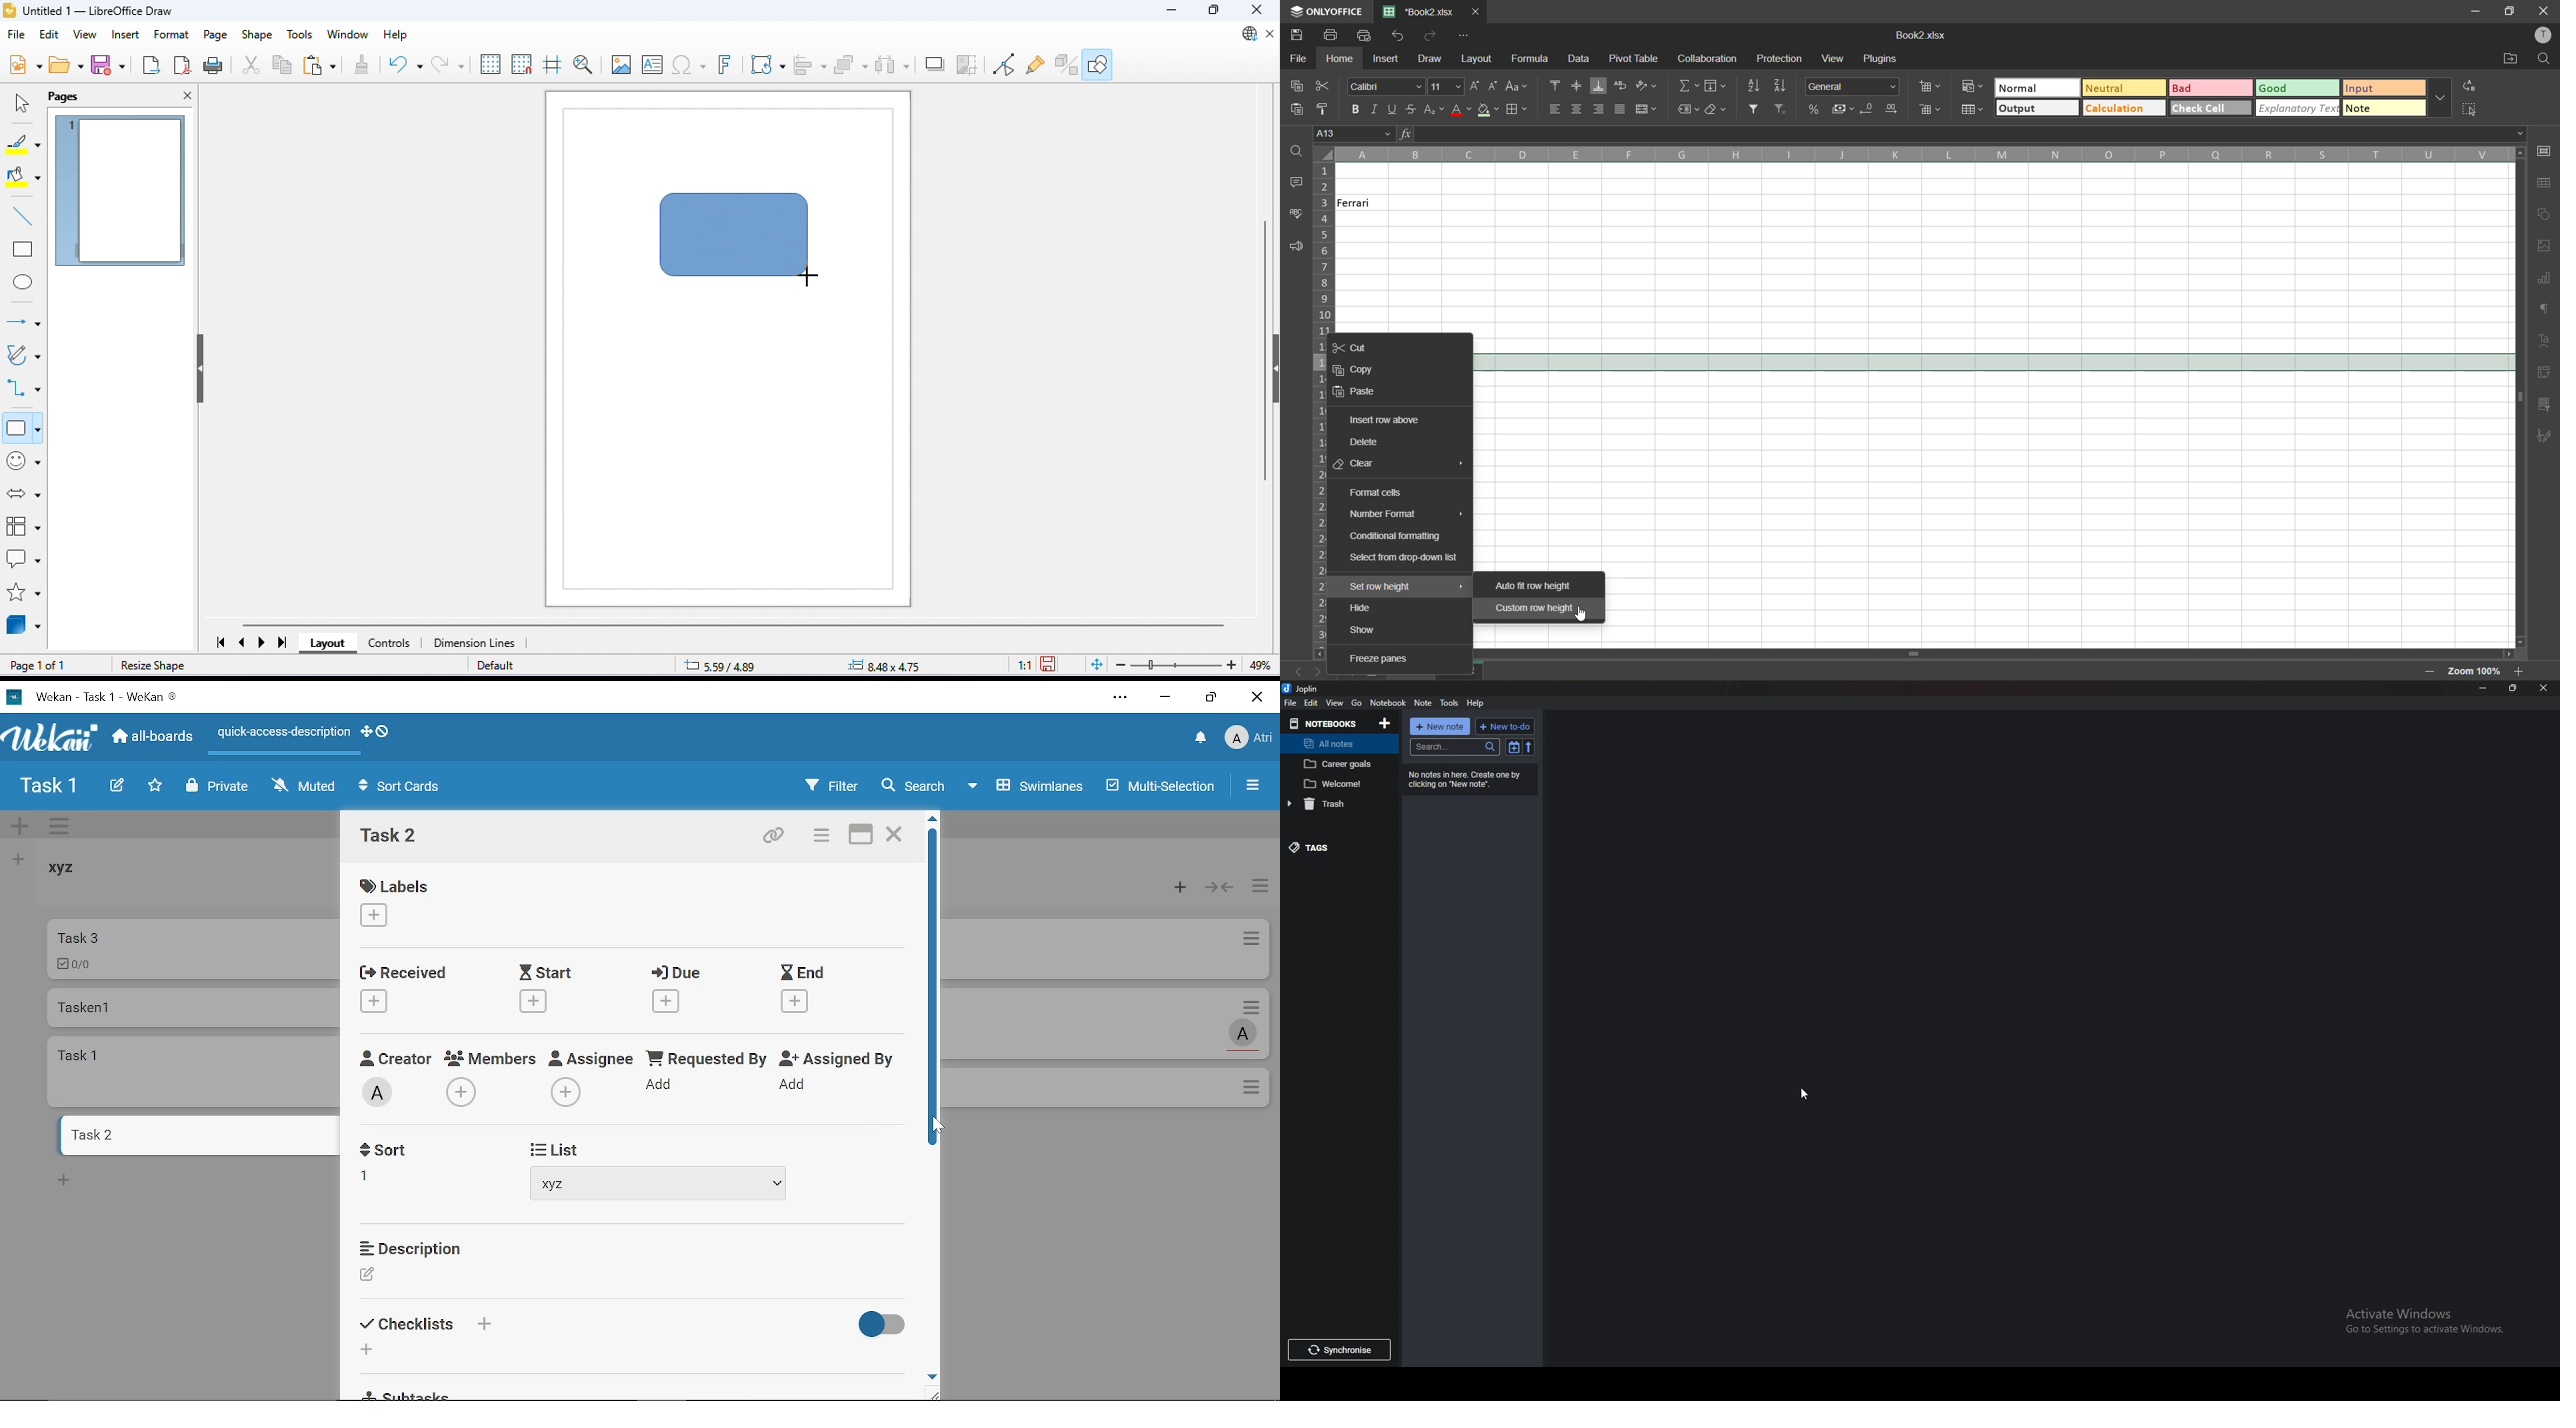 This screenshot has width=2576, height=1428. I want to click on layout, so click(1475, 59).